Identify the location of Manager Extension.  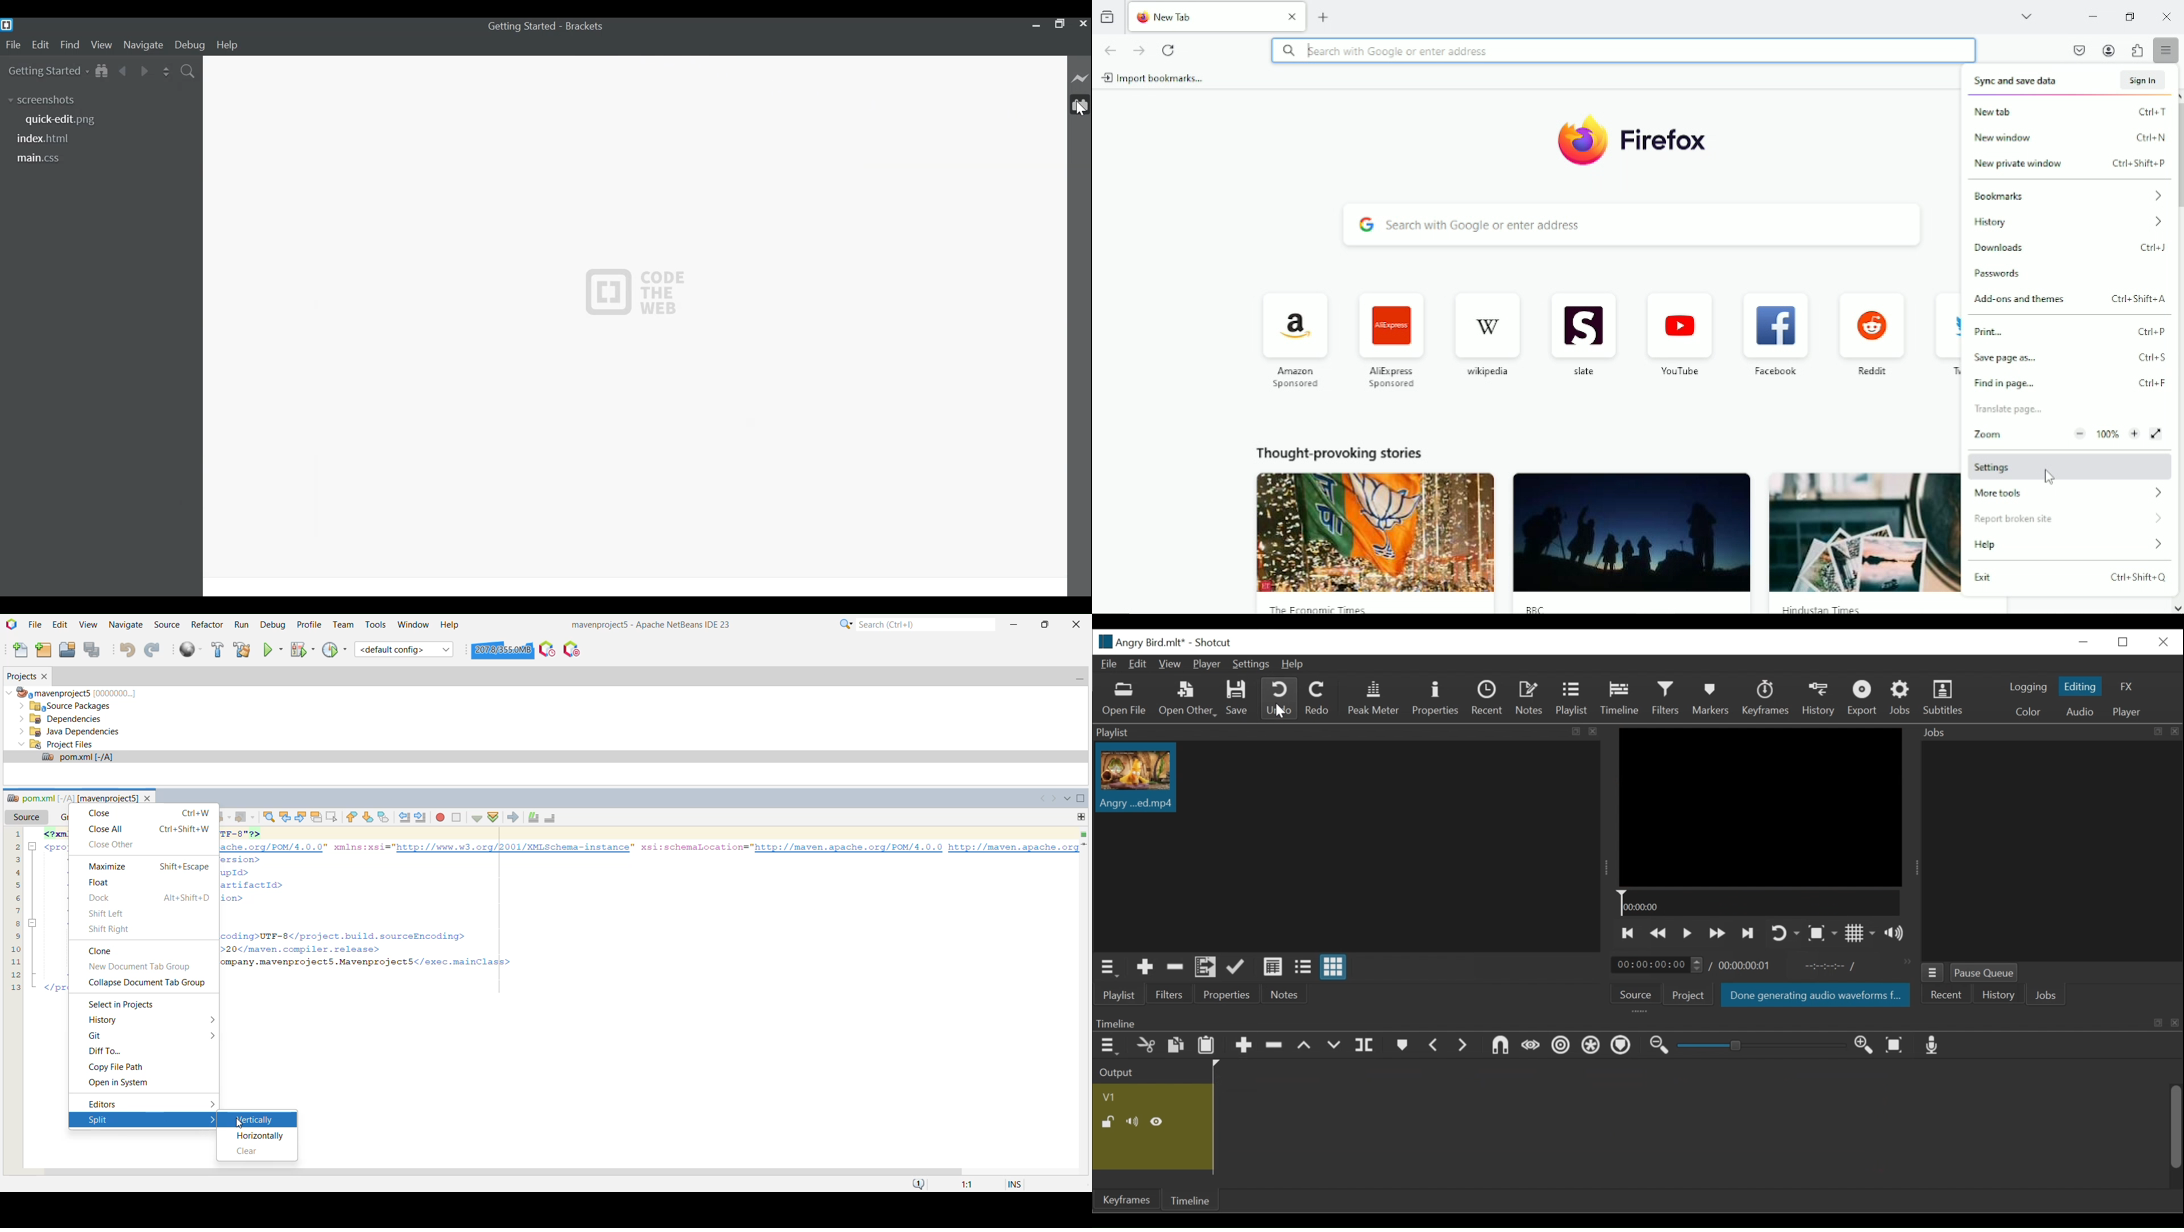
(1079, 105).